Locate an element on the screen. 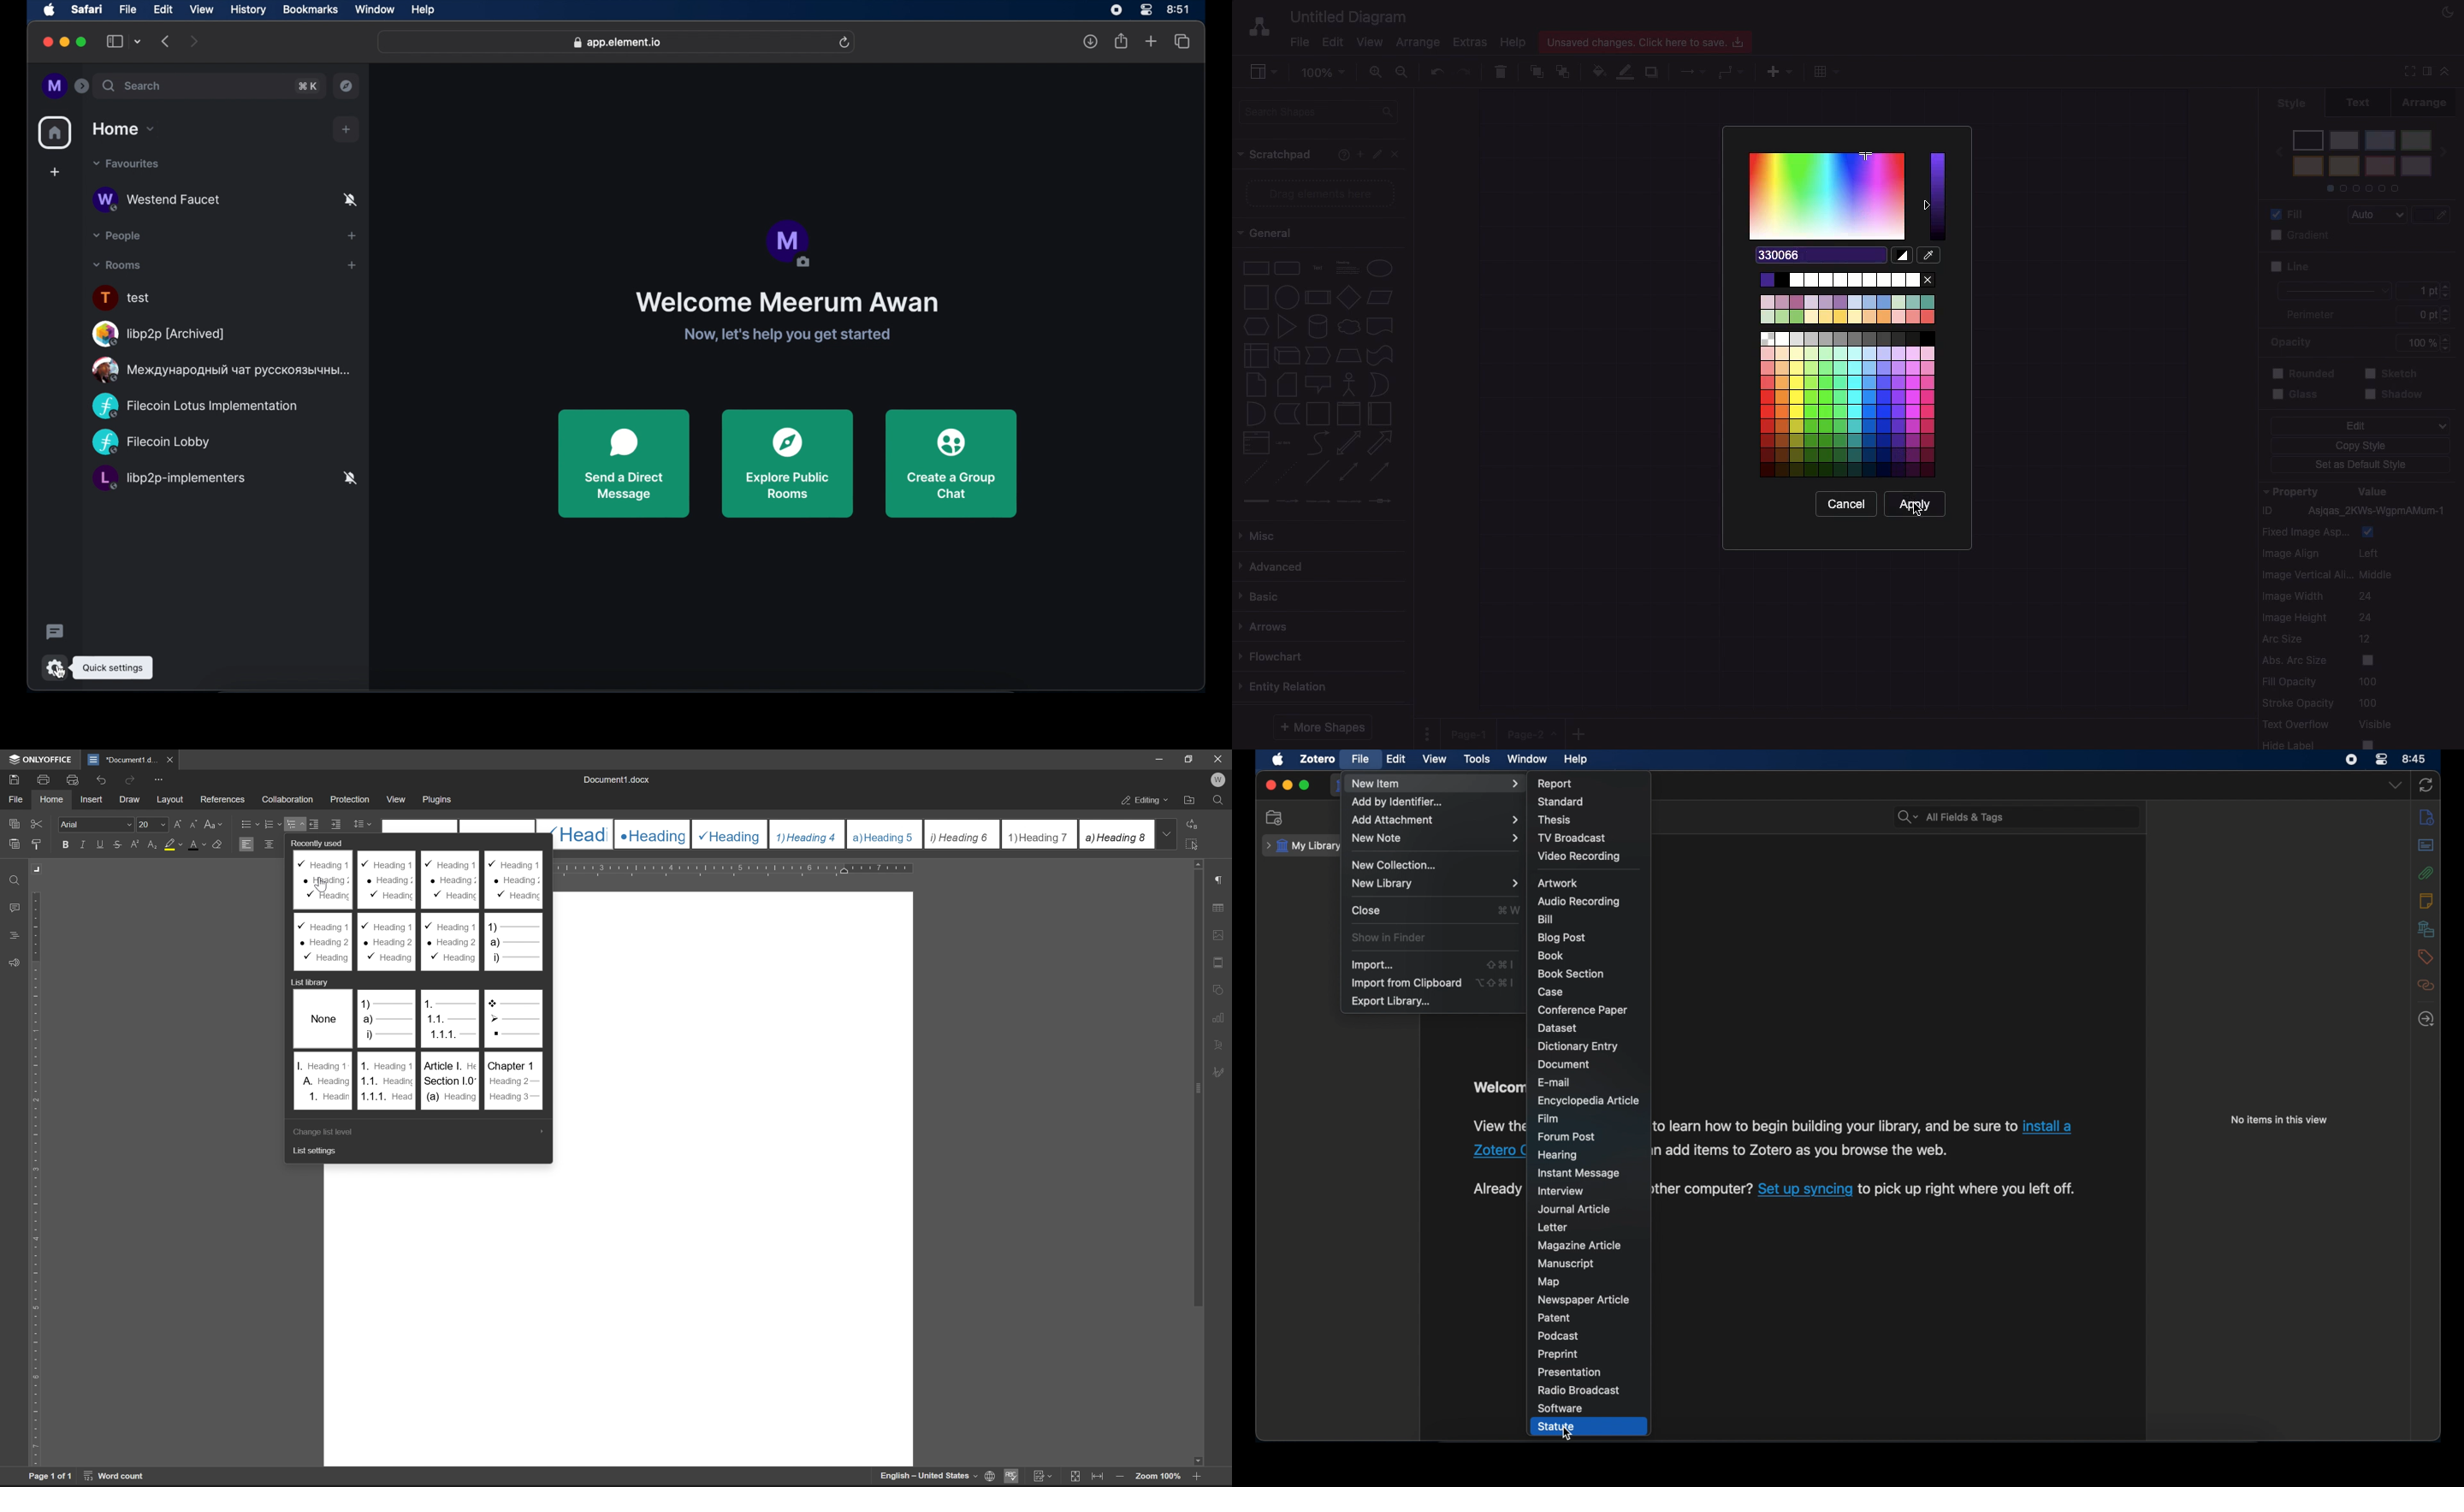 The width and height of the screenshot is (2464, 1512). strikethrough is located at coordinates (118, 844).